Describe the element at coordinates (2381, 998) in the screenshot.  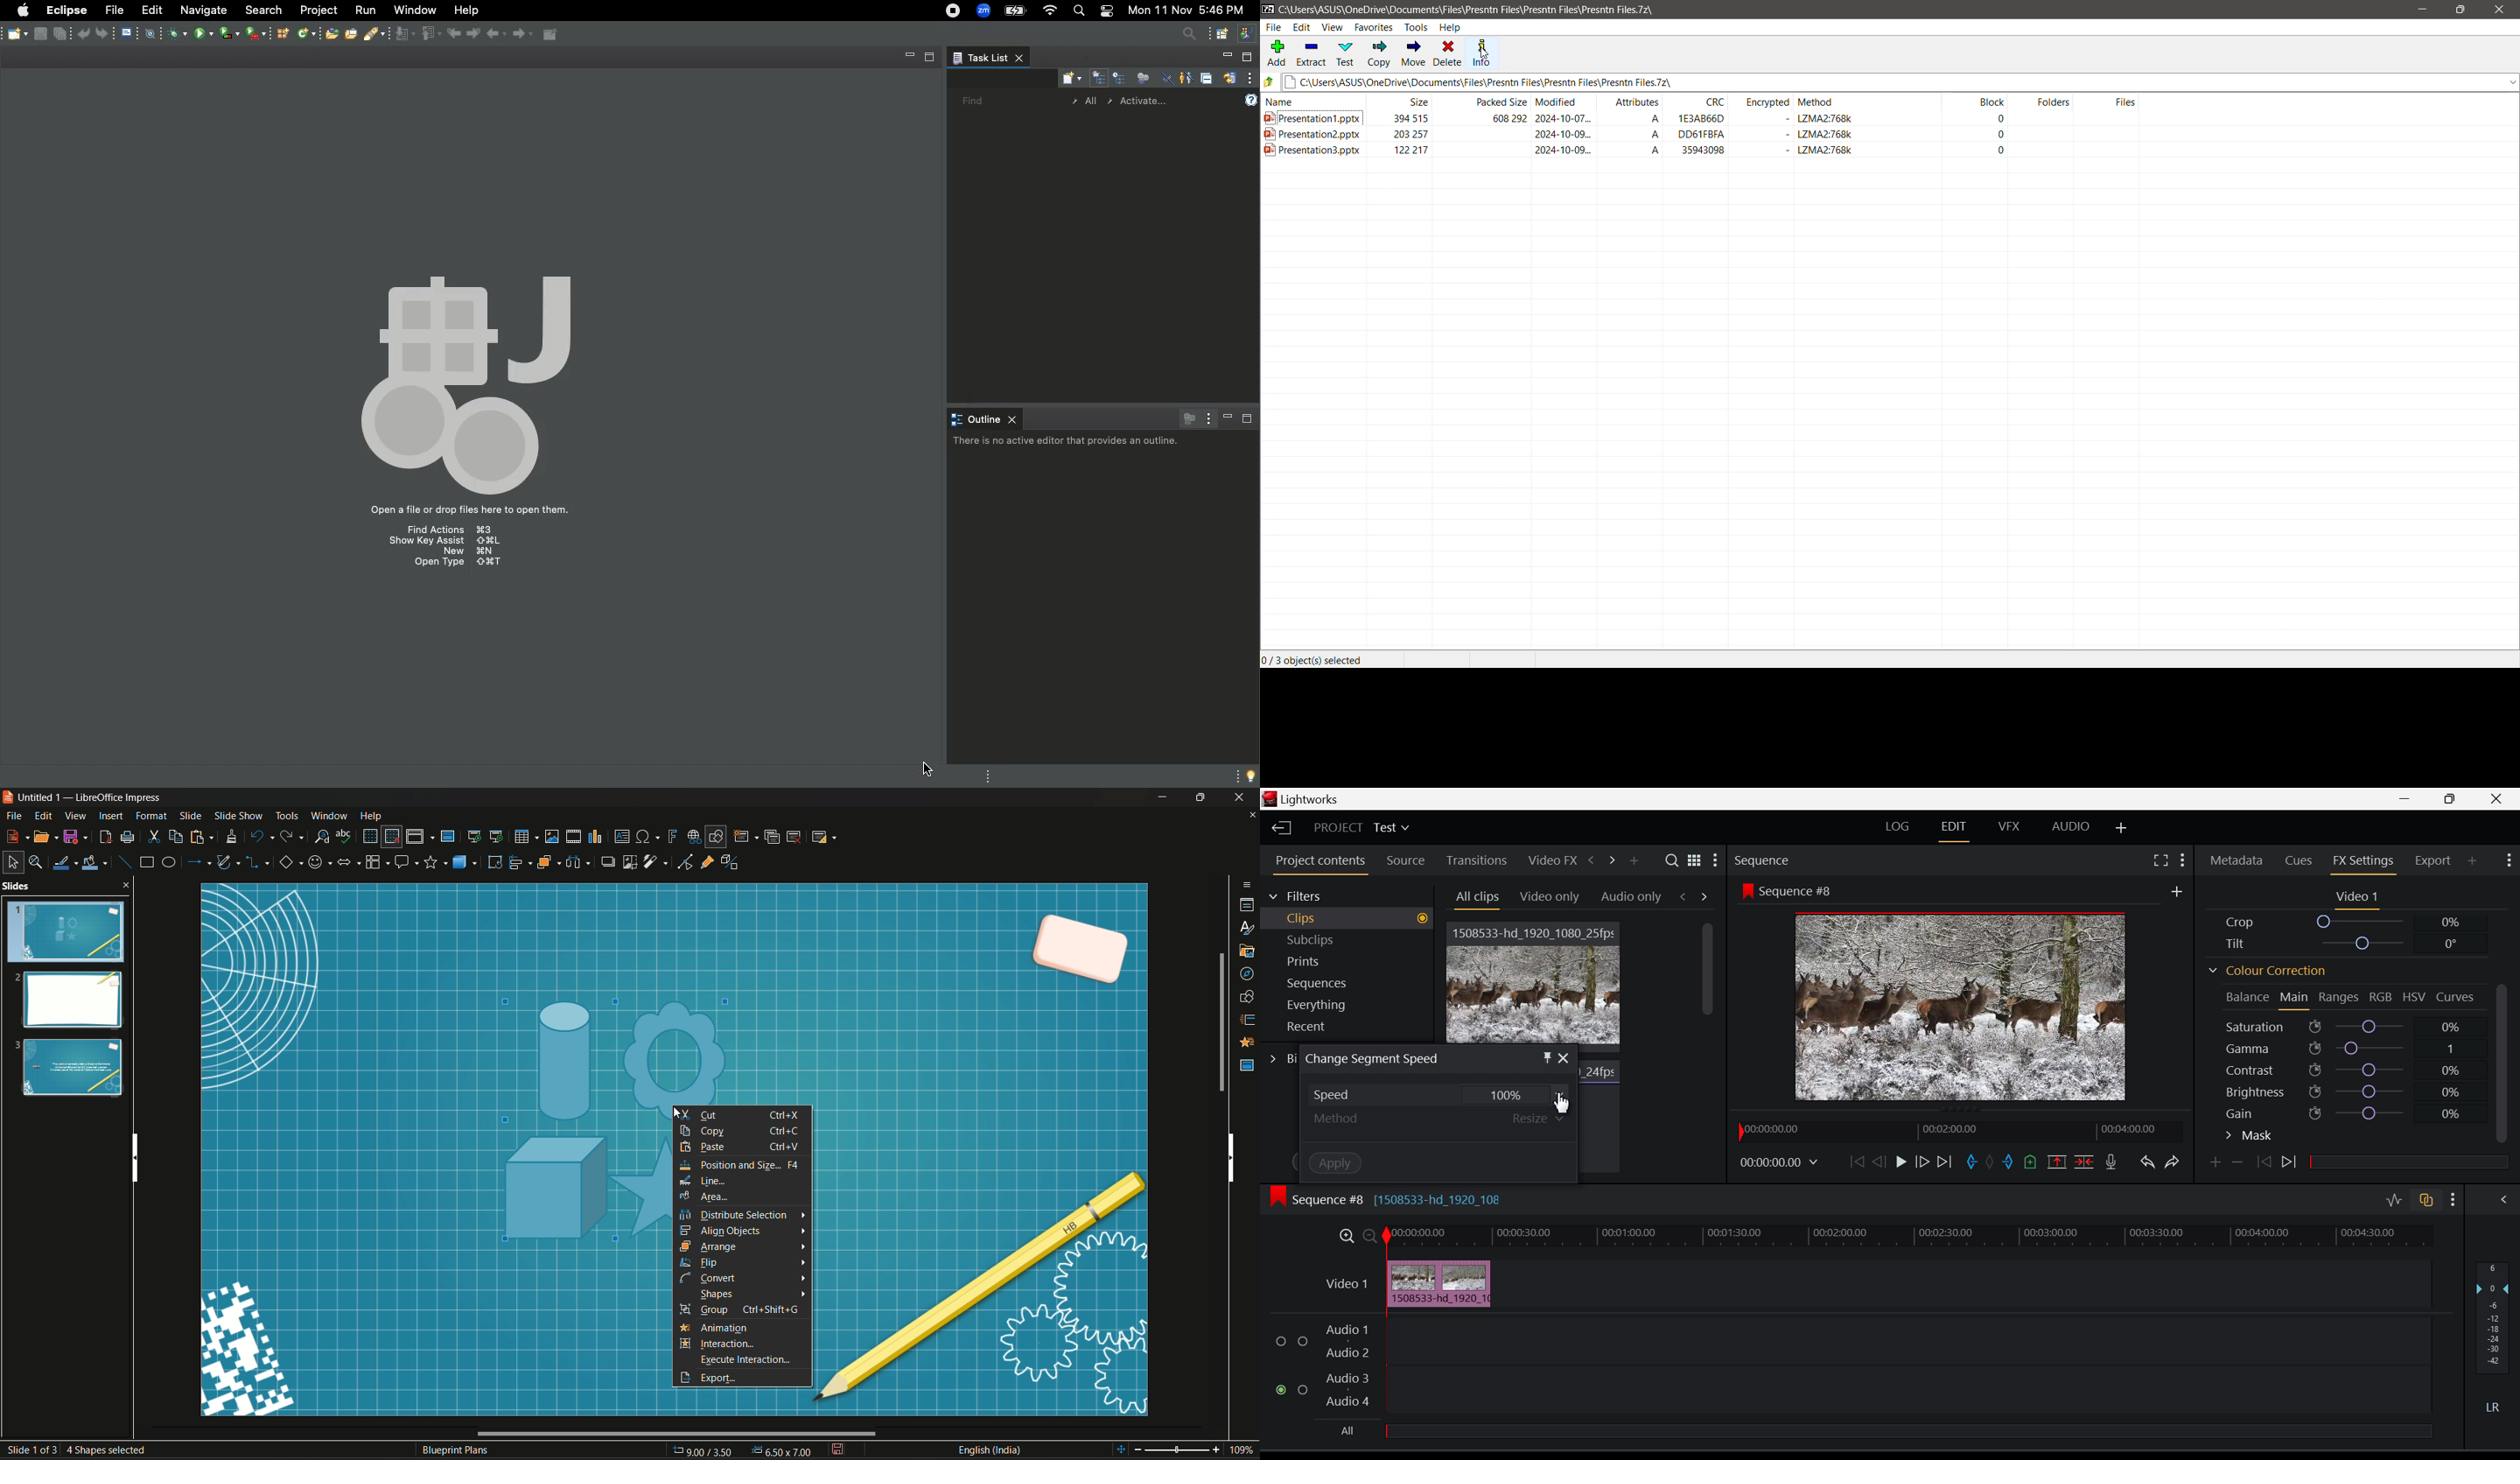
I see `RGB` at that location.